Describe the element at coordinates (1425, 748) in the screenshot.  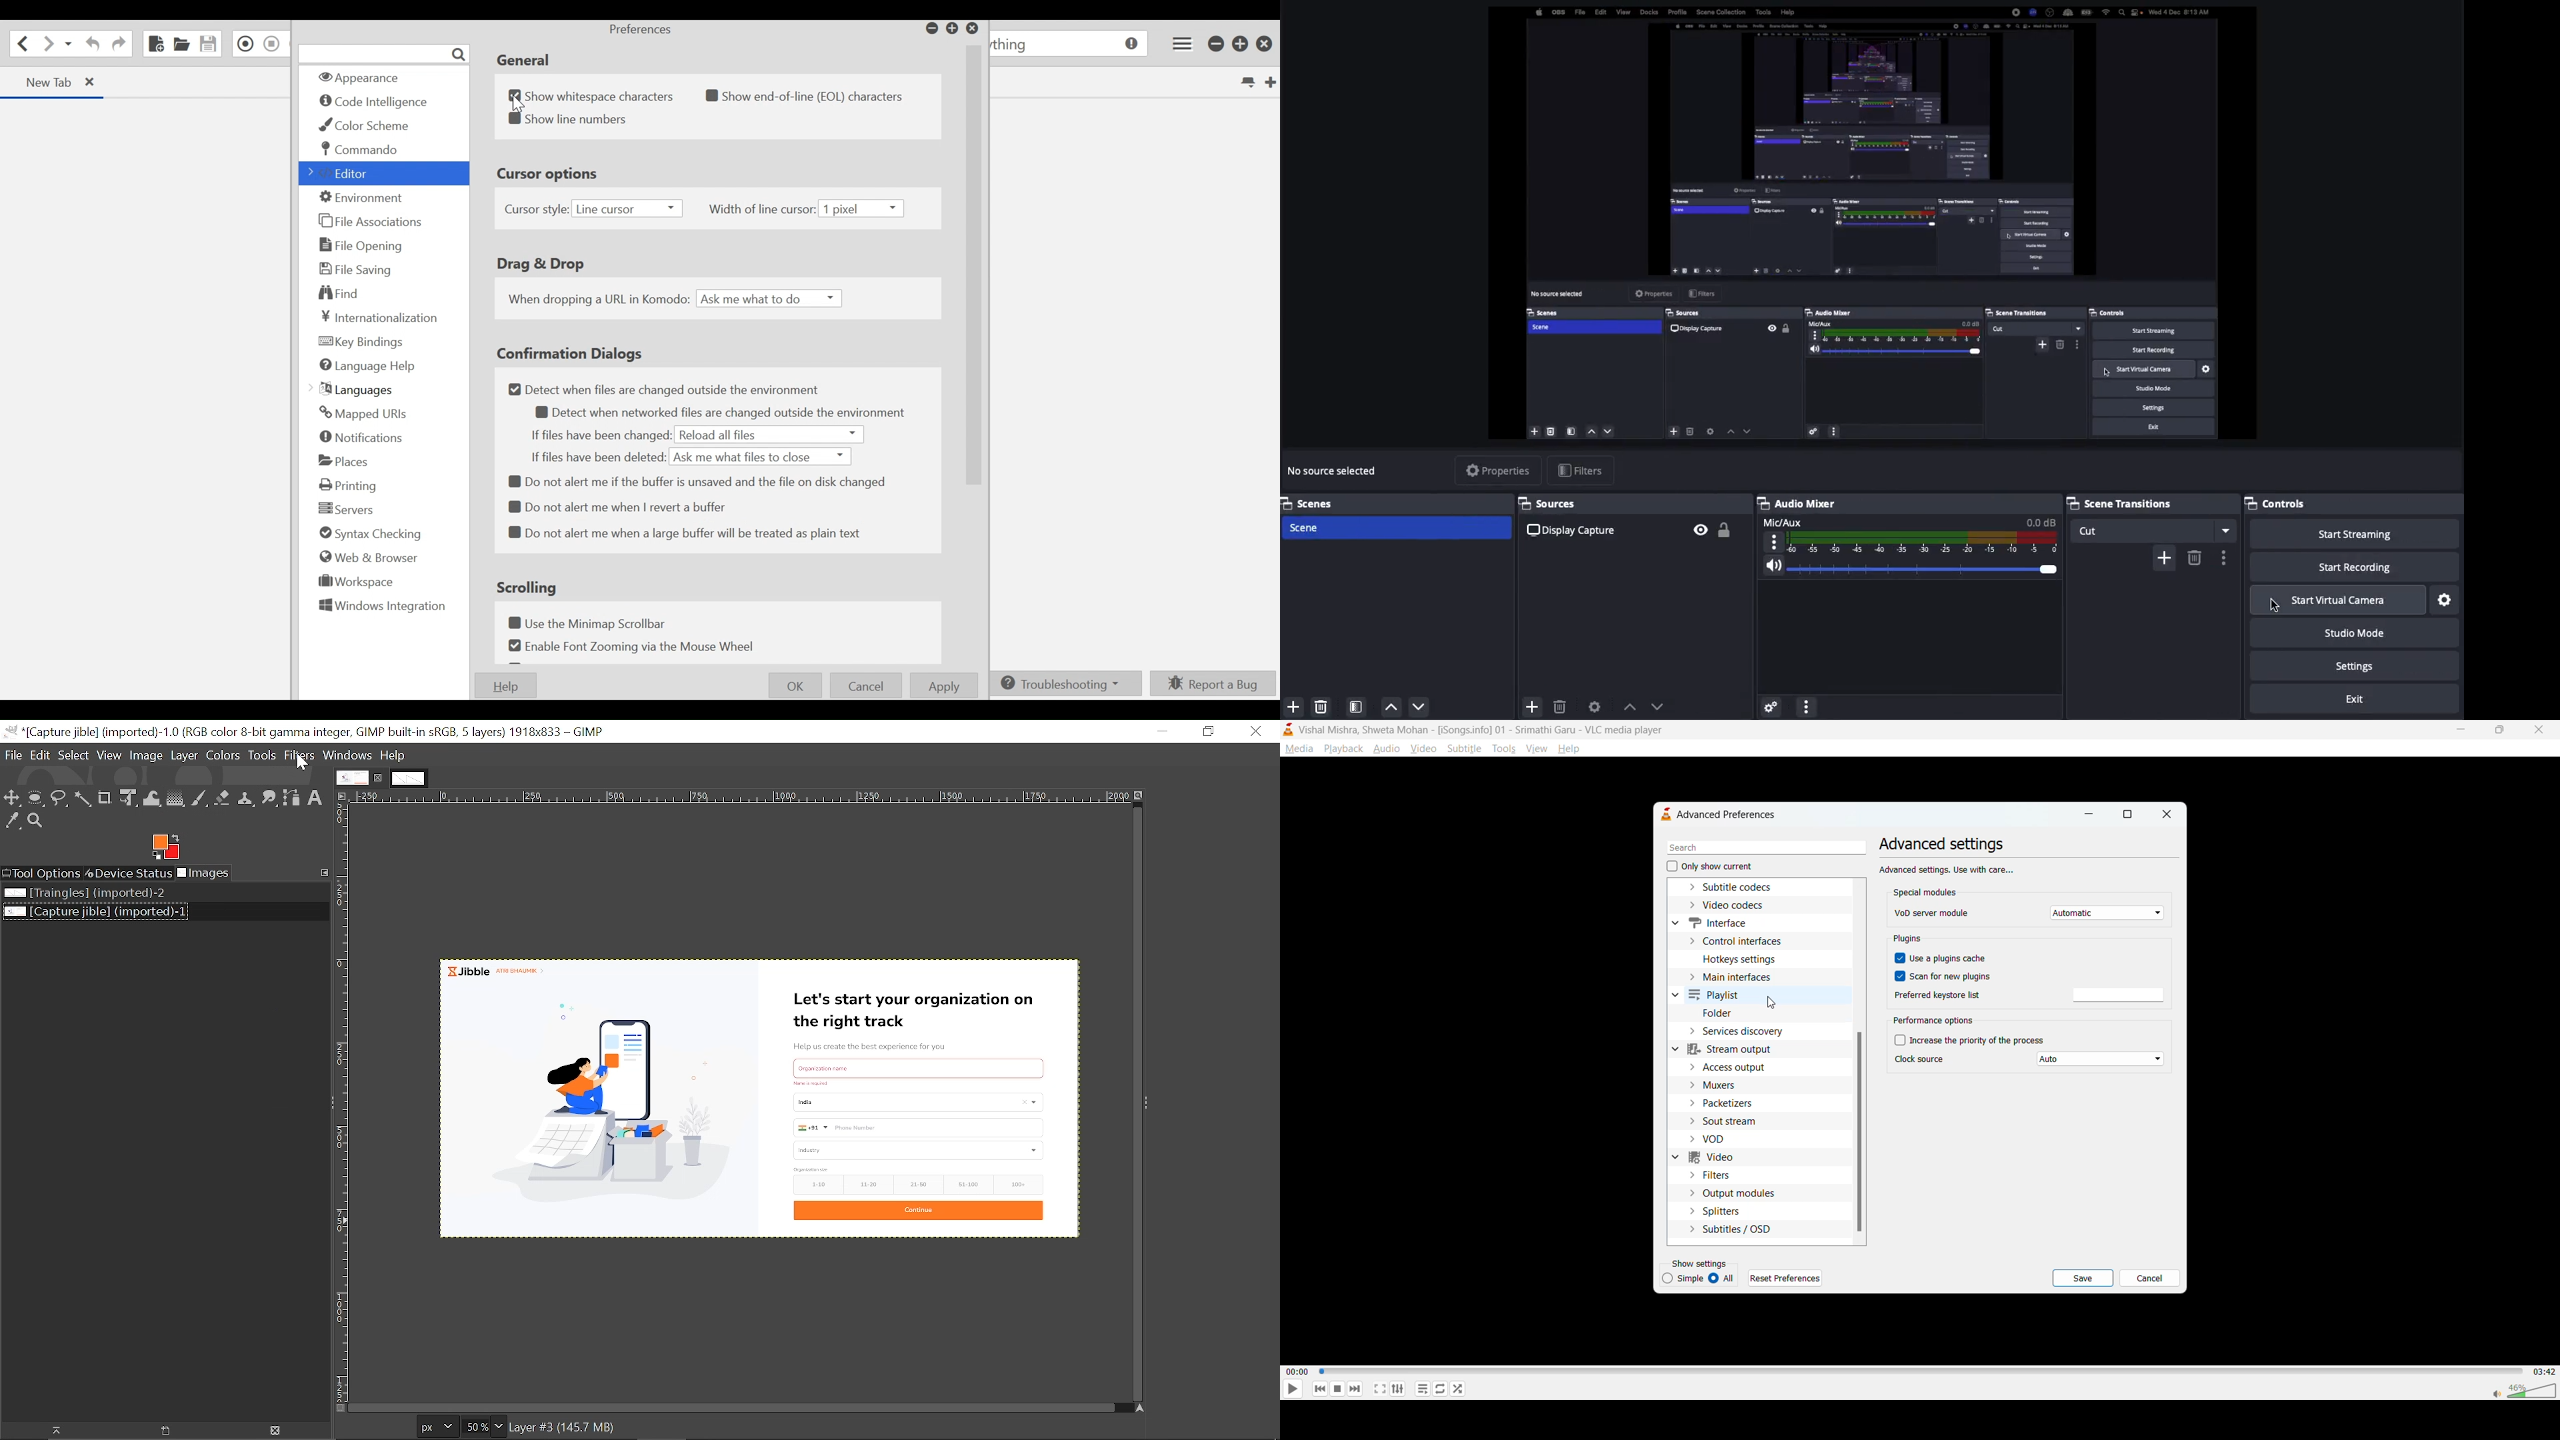
I see `video` at that location.